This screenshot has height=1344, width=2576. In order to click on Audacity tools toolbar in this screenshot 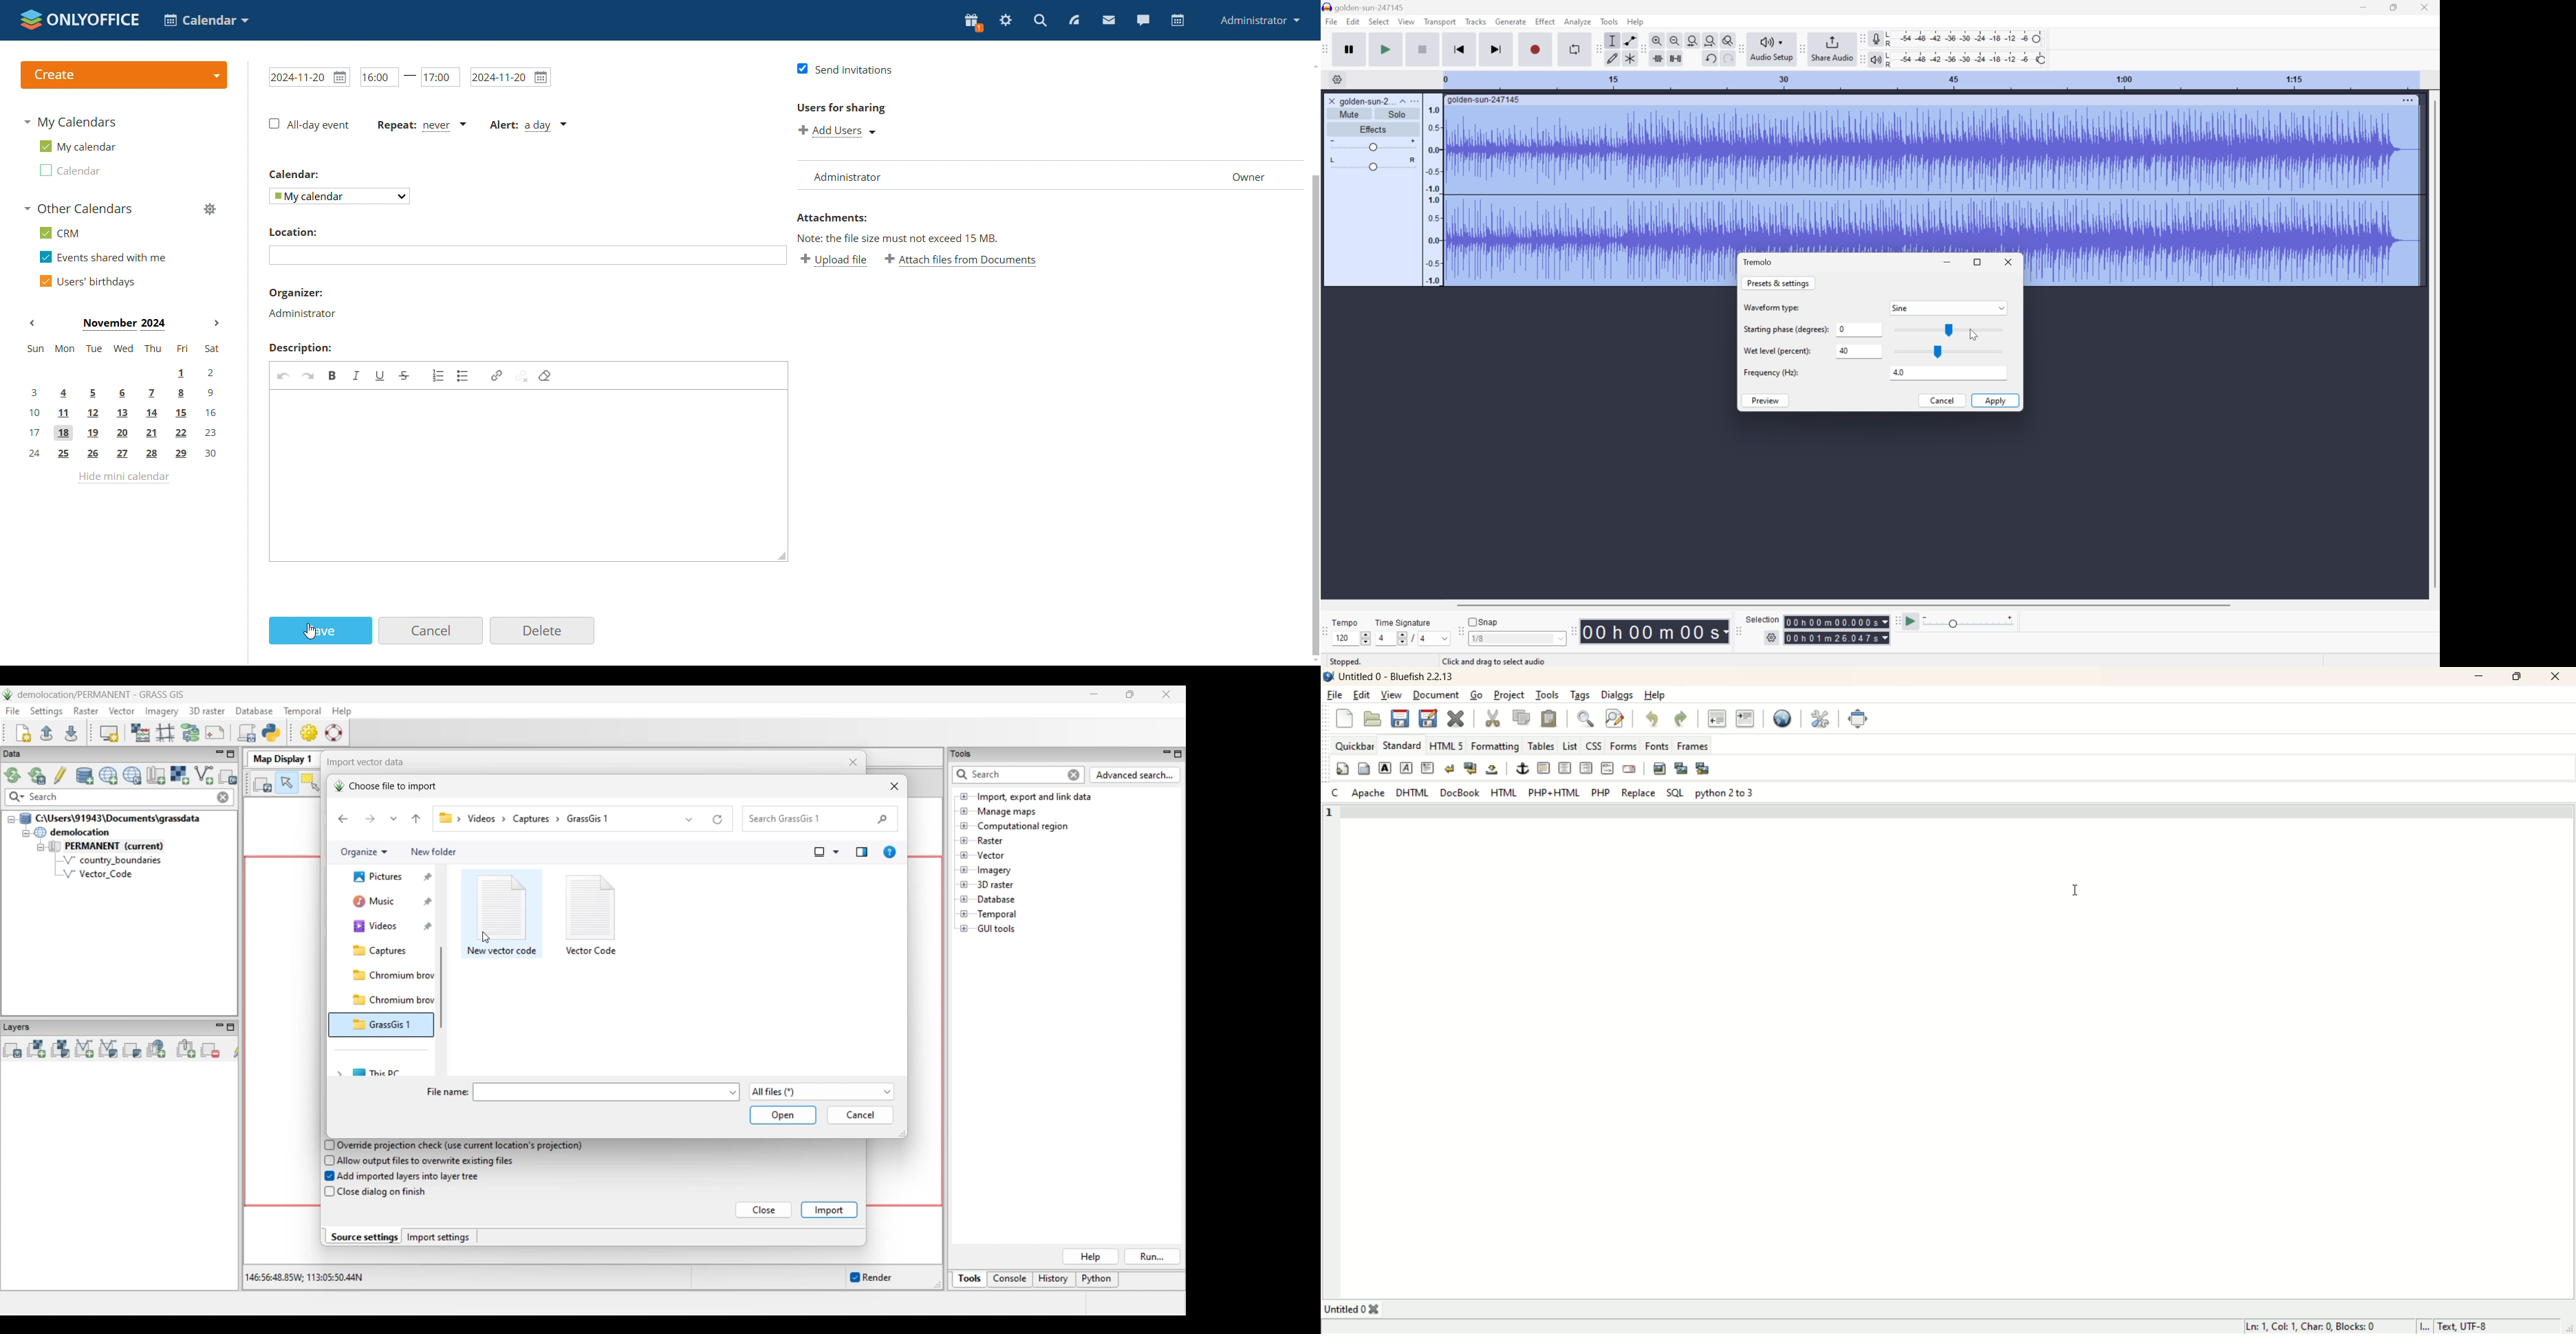, I will do `click(1597, 48)`.